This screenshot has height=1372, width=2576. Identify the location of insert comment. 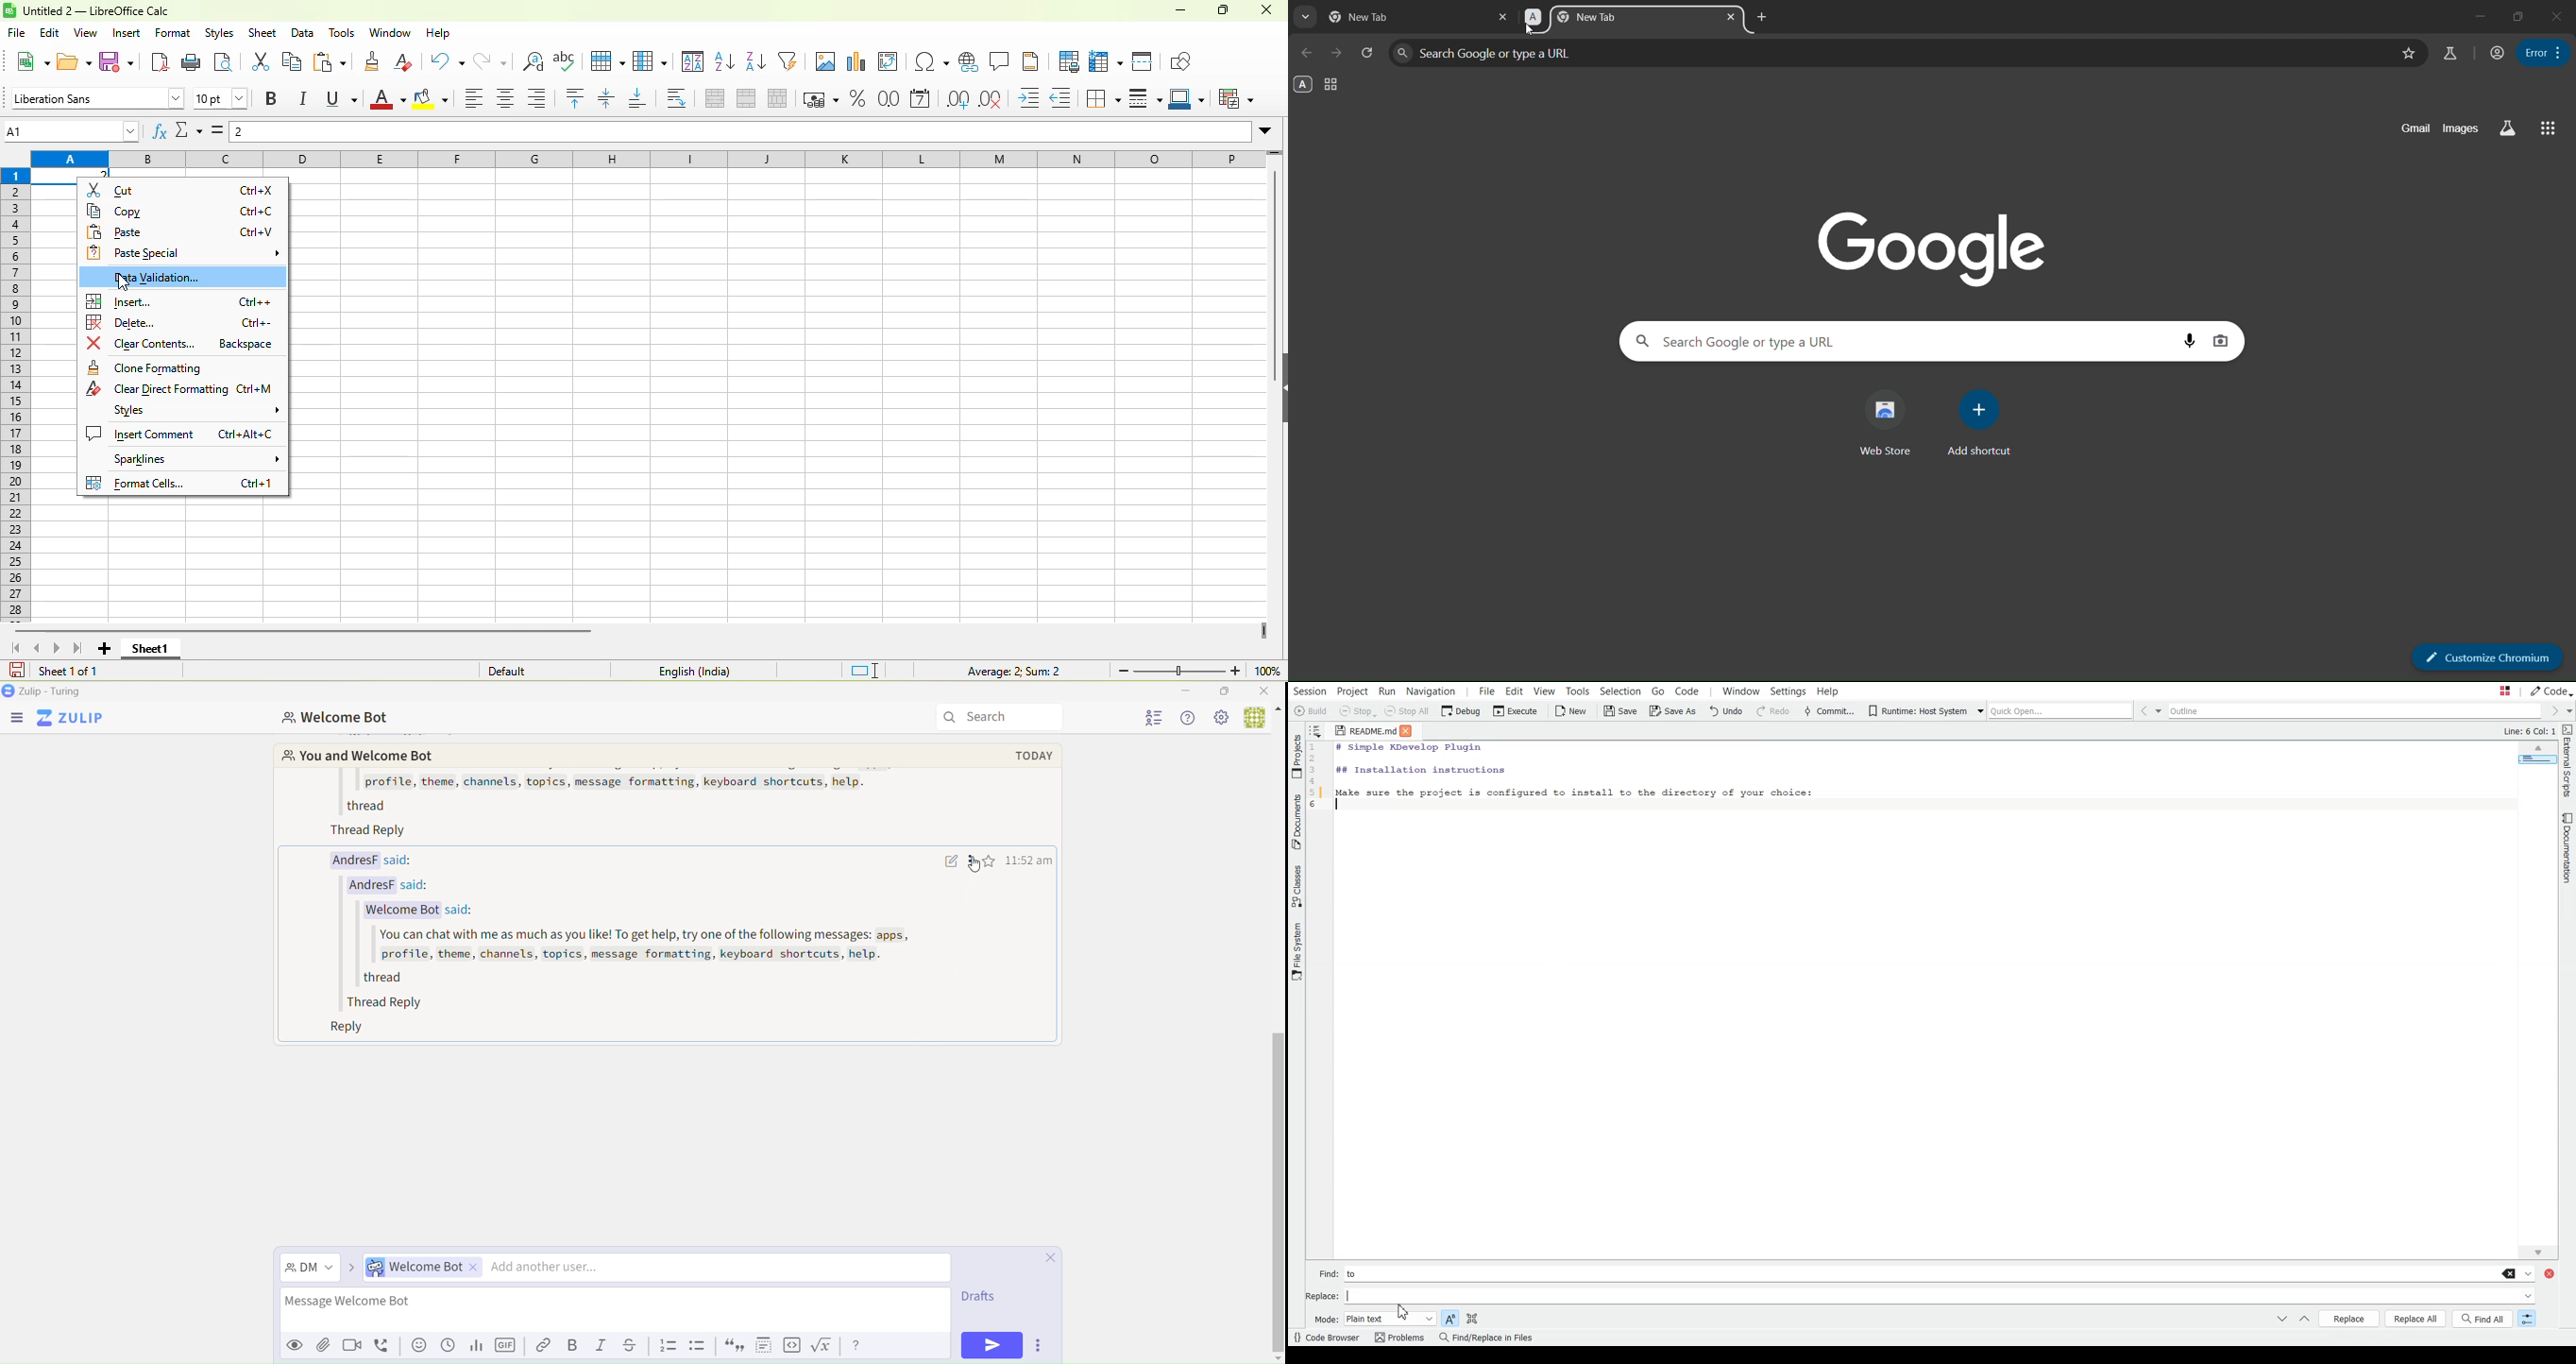
(185, 434).